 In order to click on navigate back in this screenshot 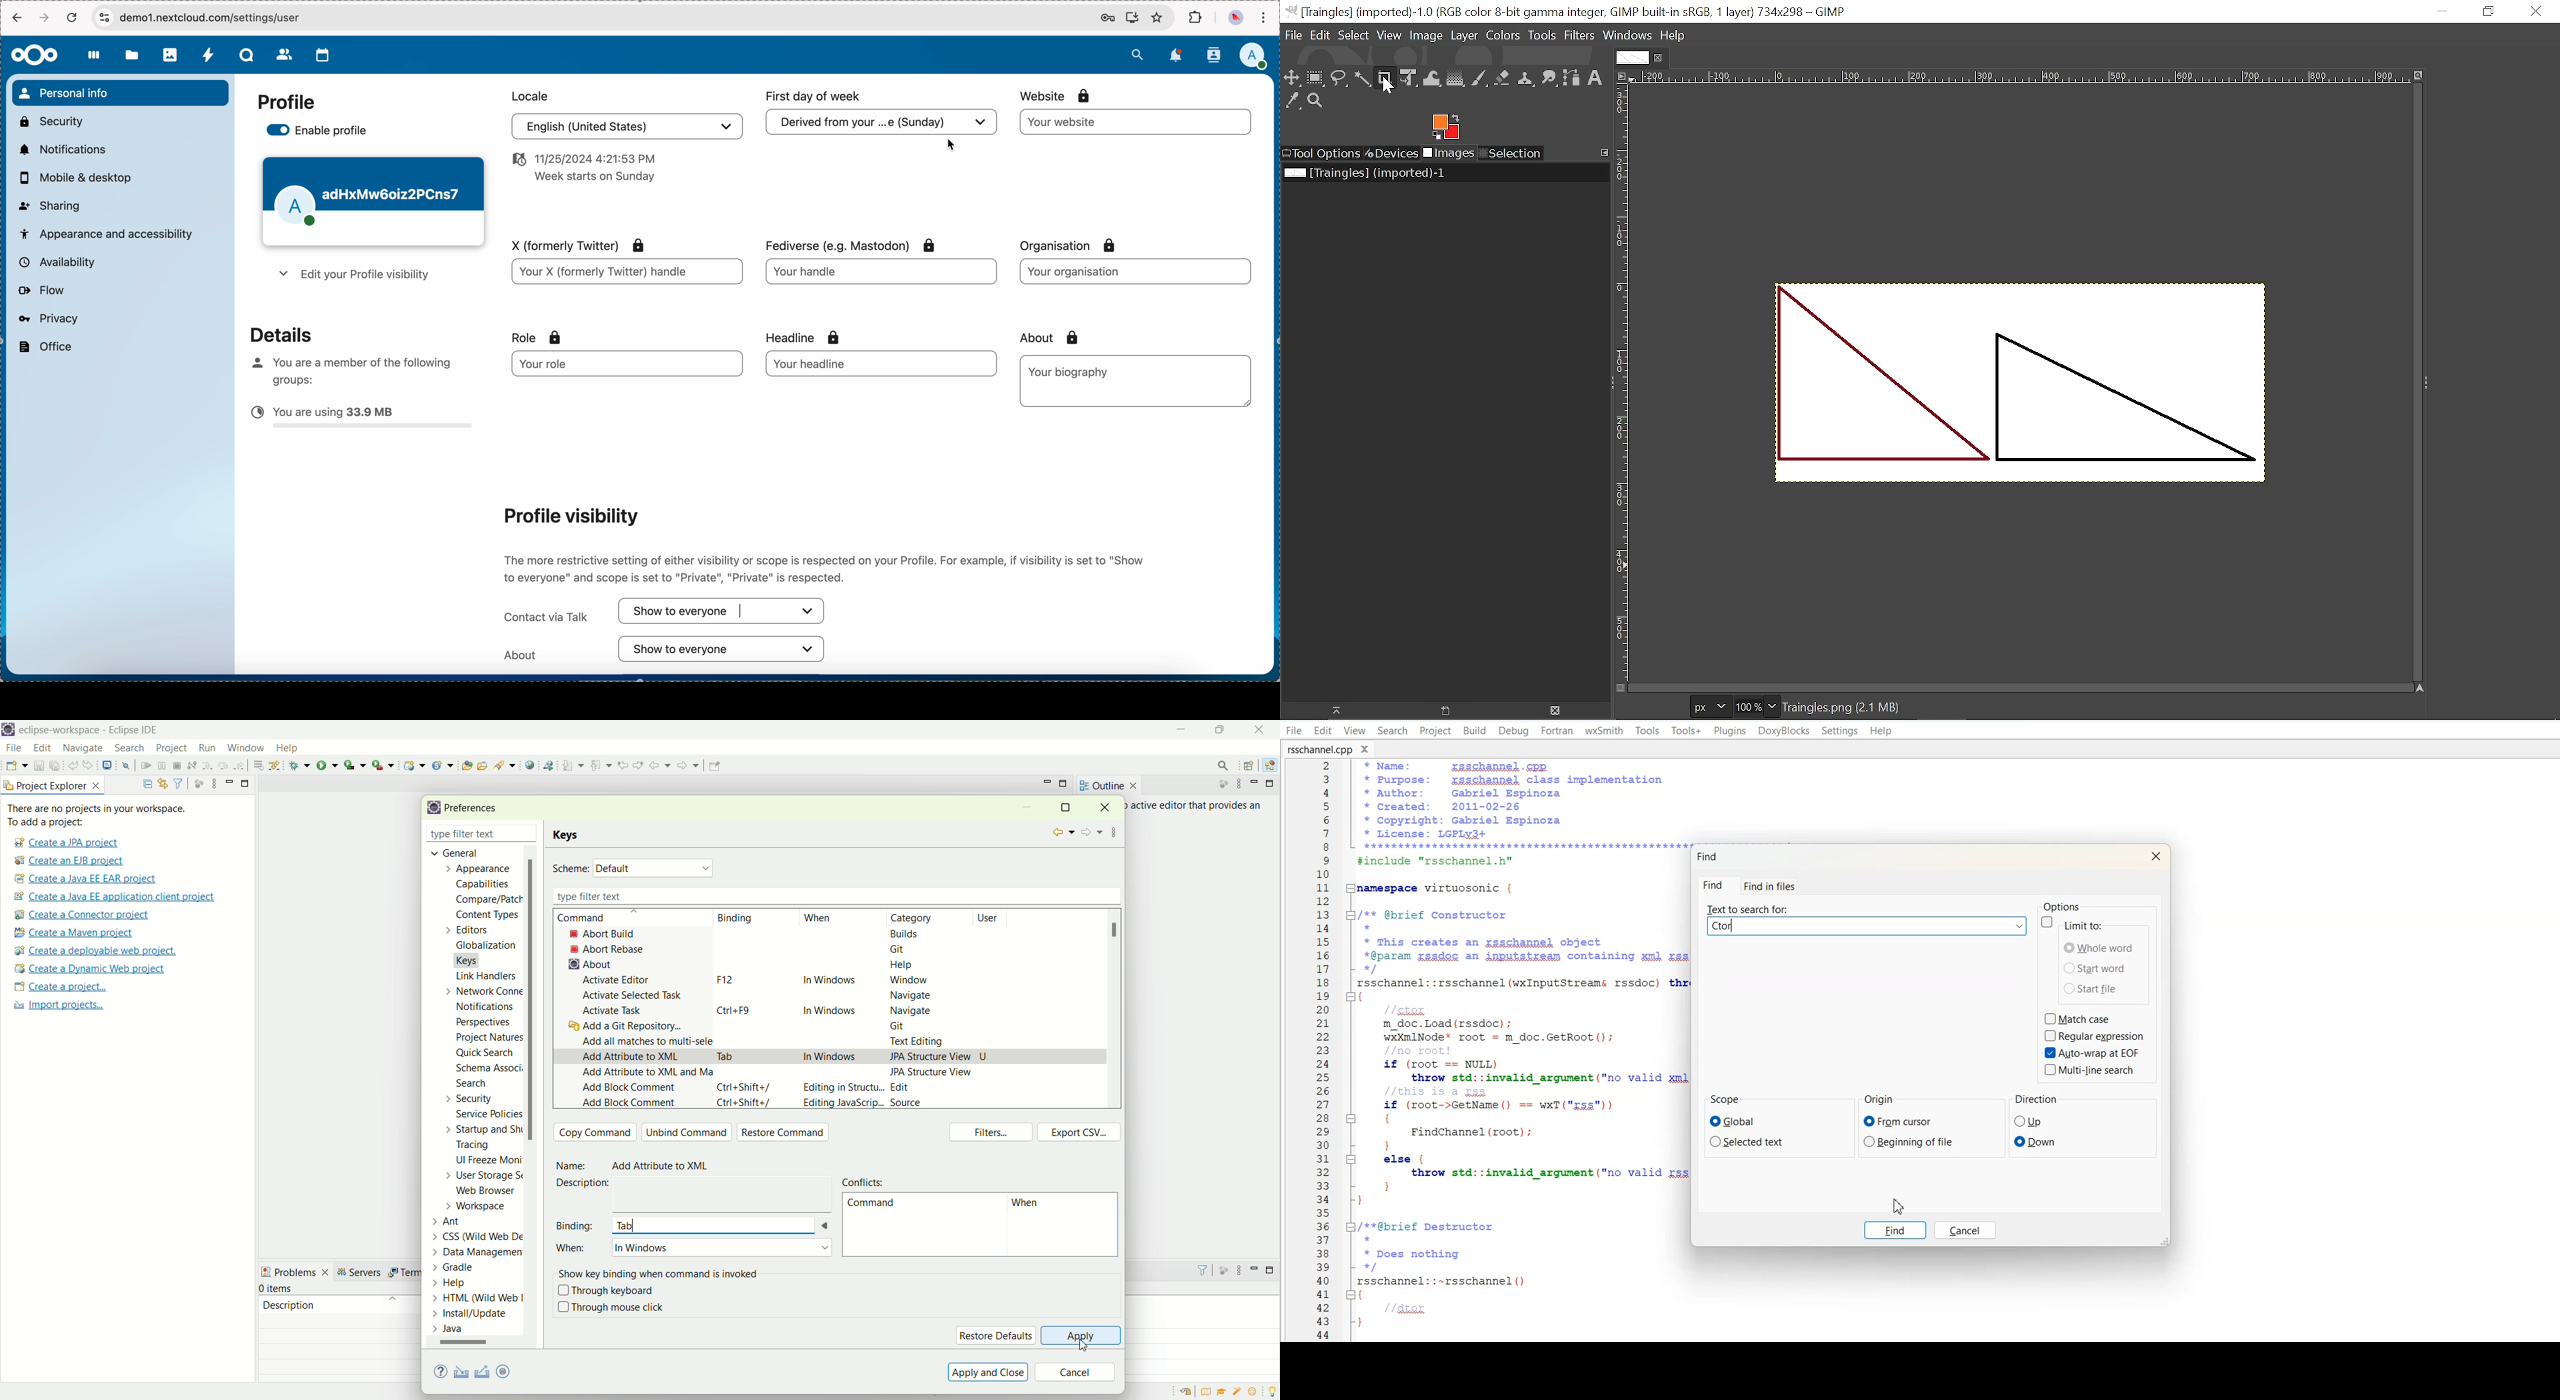, I will do `click(15, 19)`.